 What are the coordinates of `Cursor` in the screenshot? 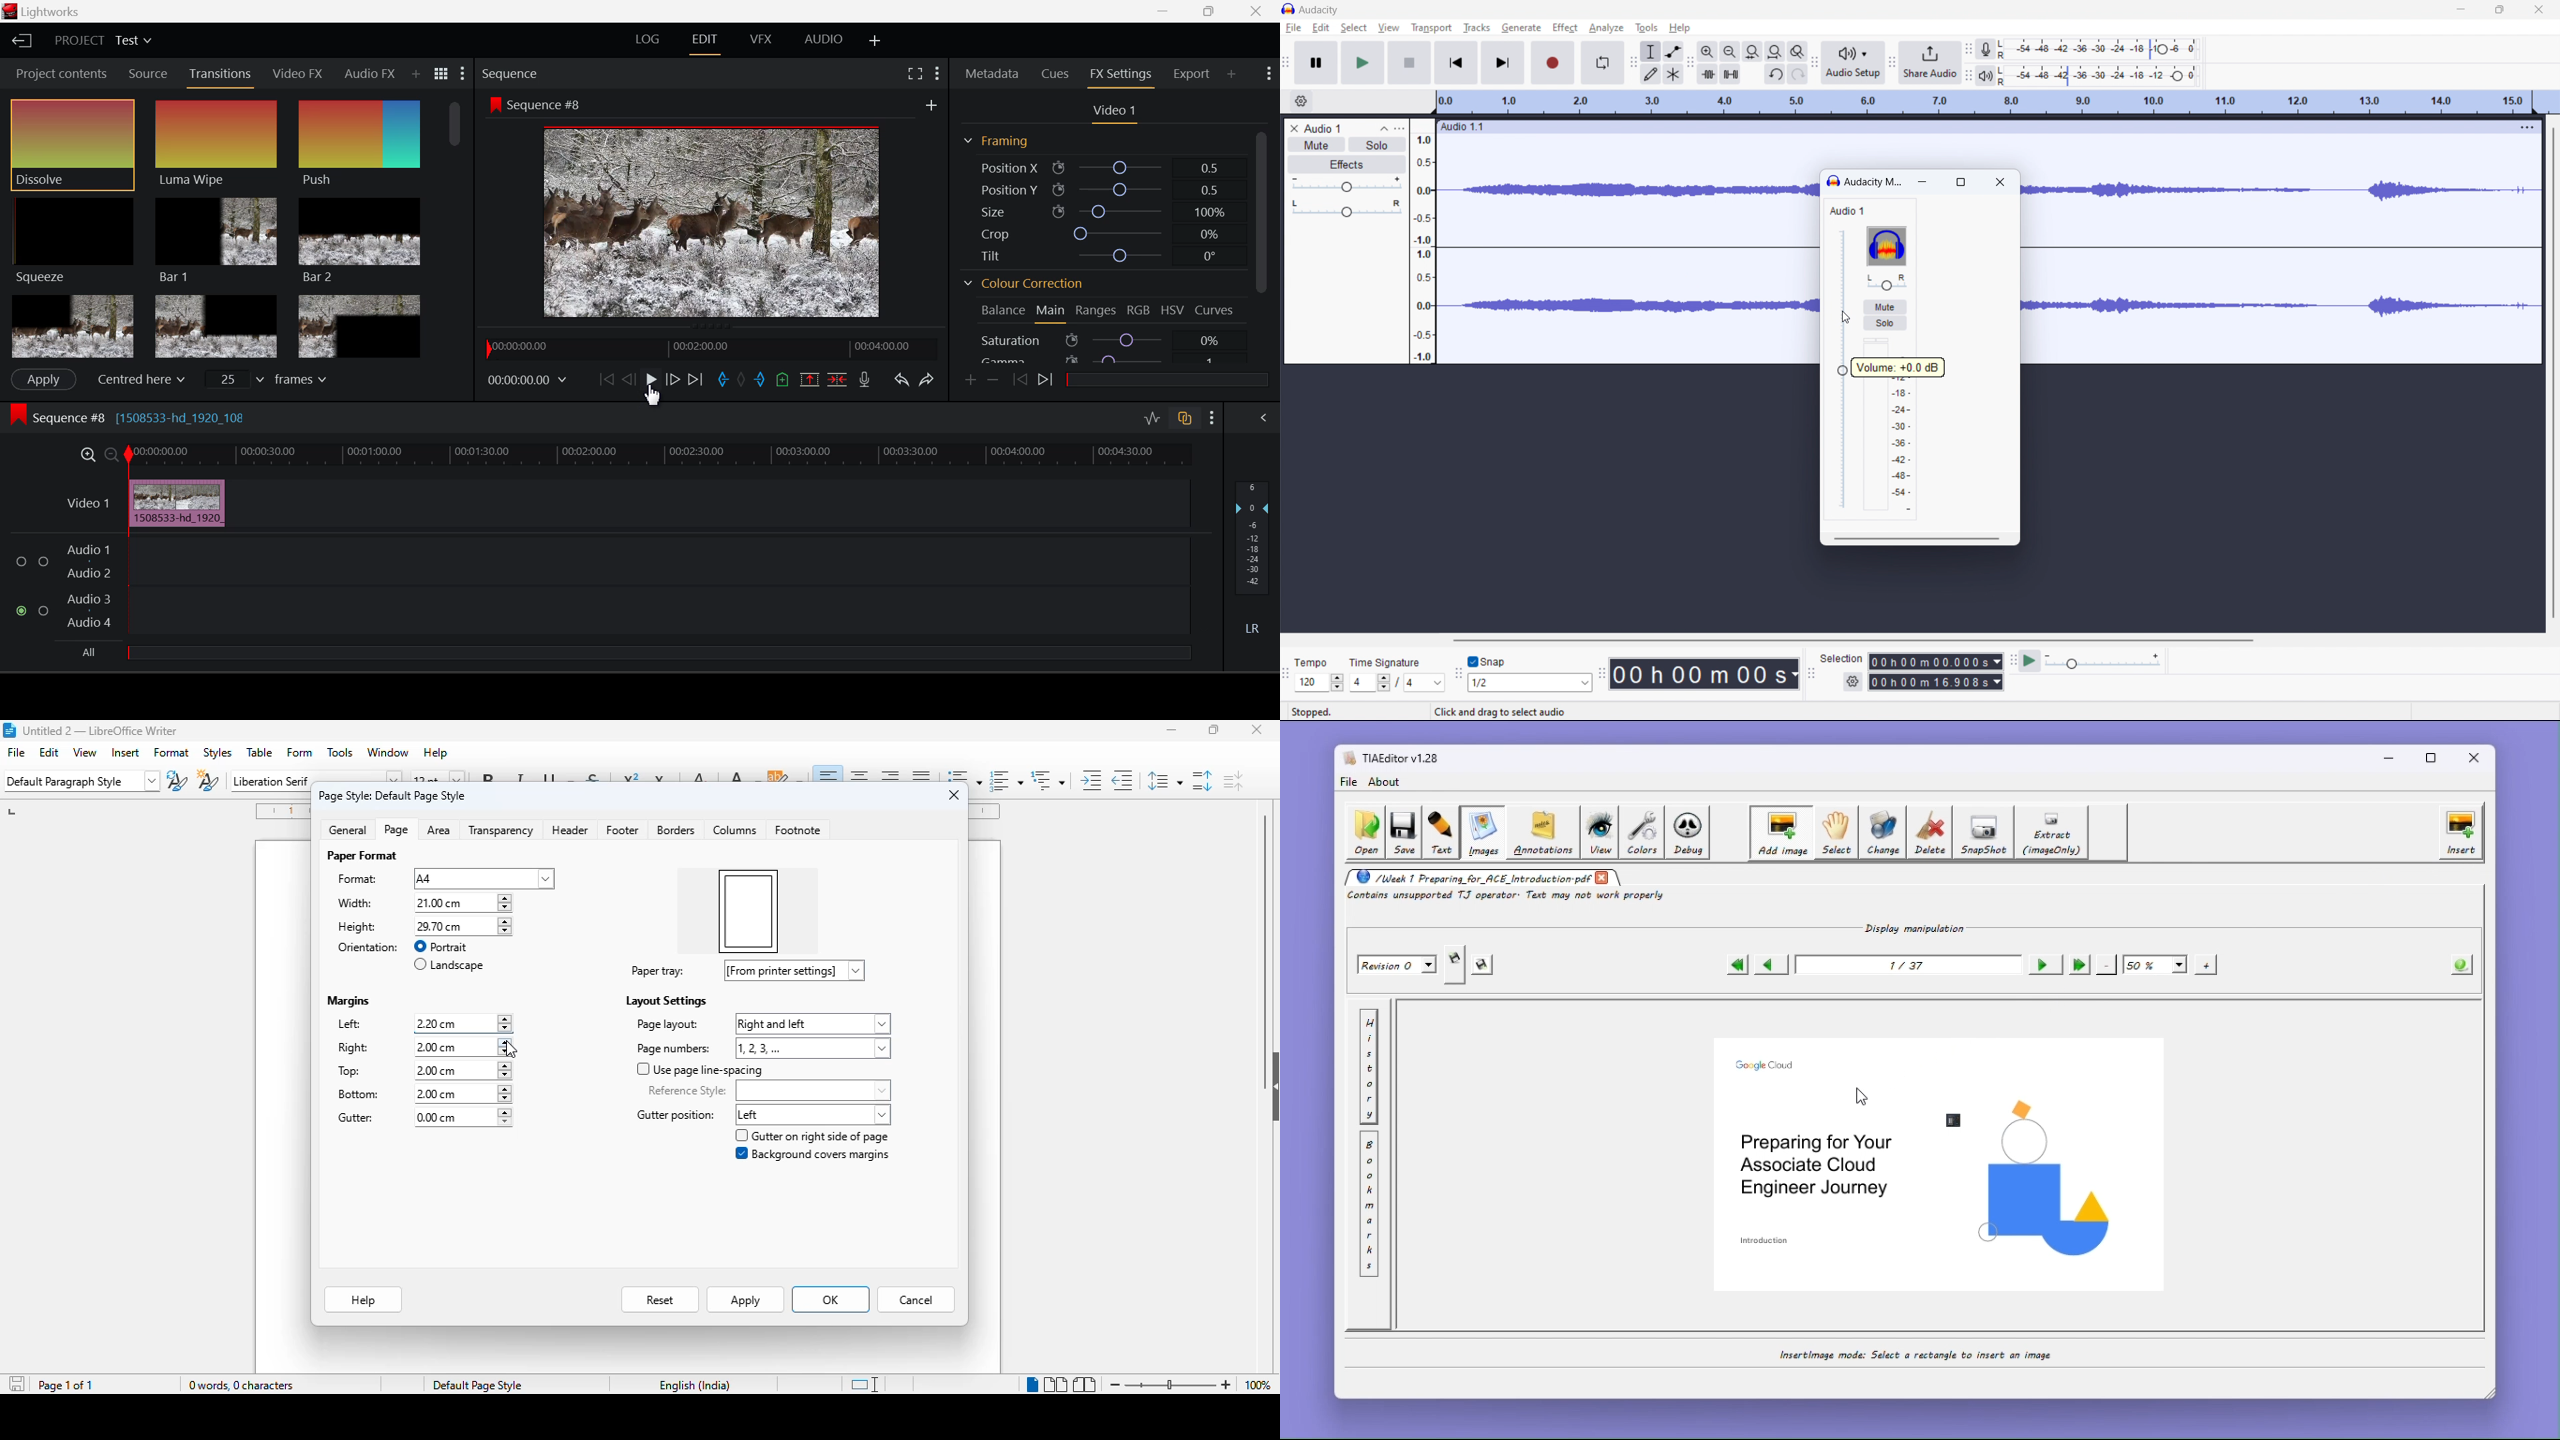 It's located at (655, 397).